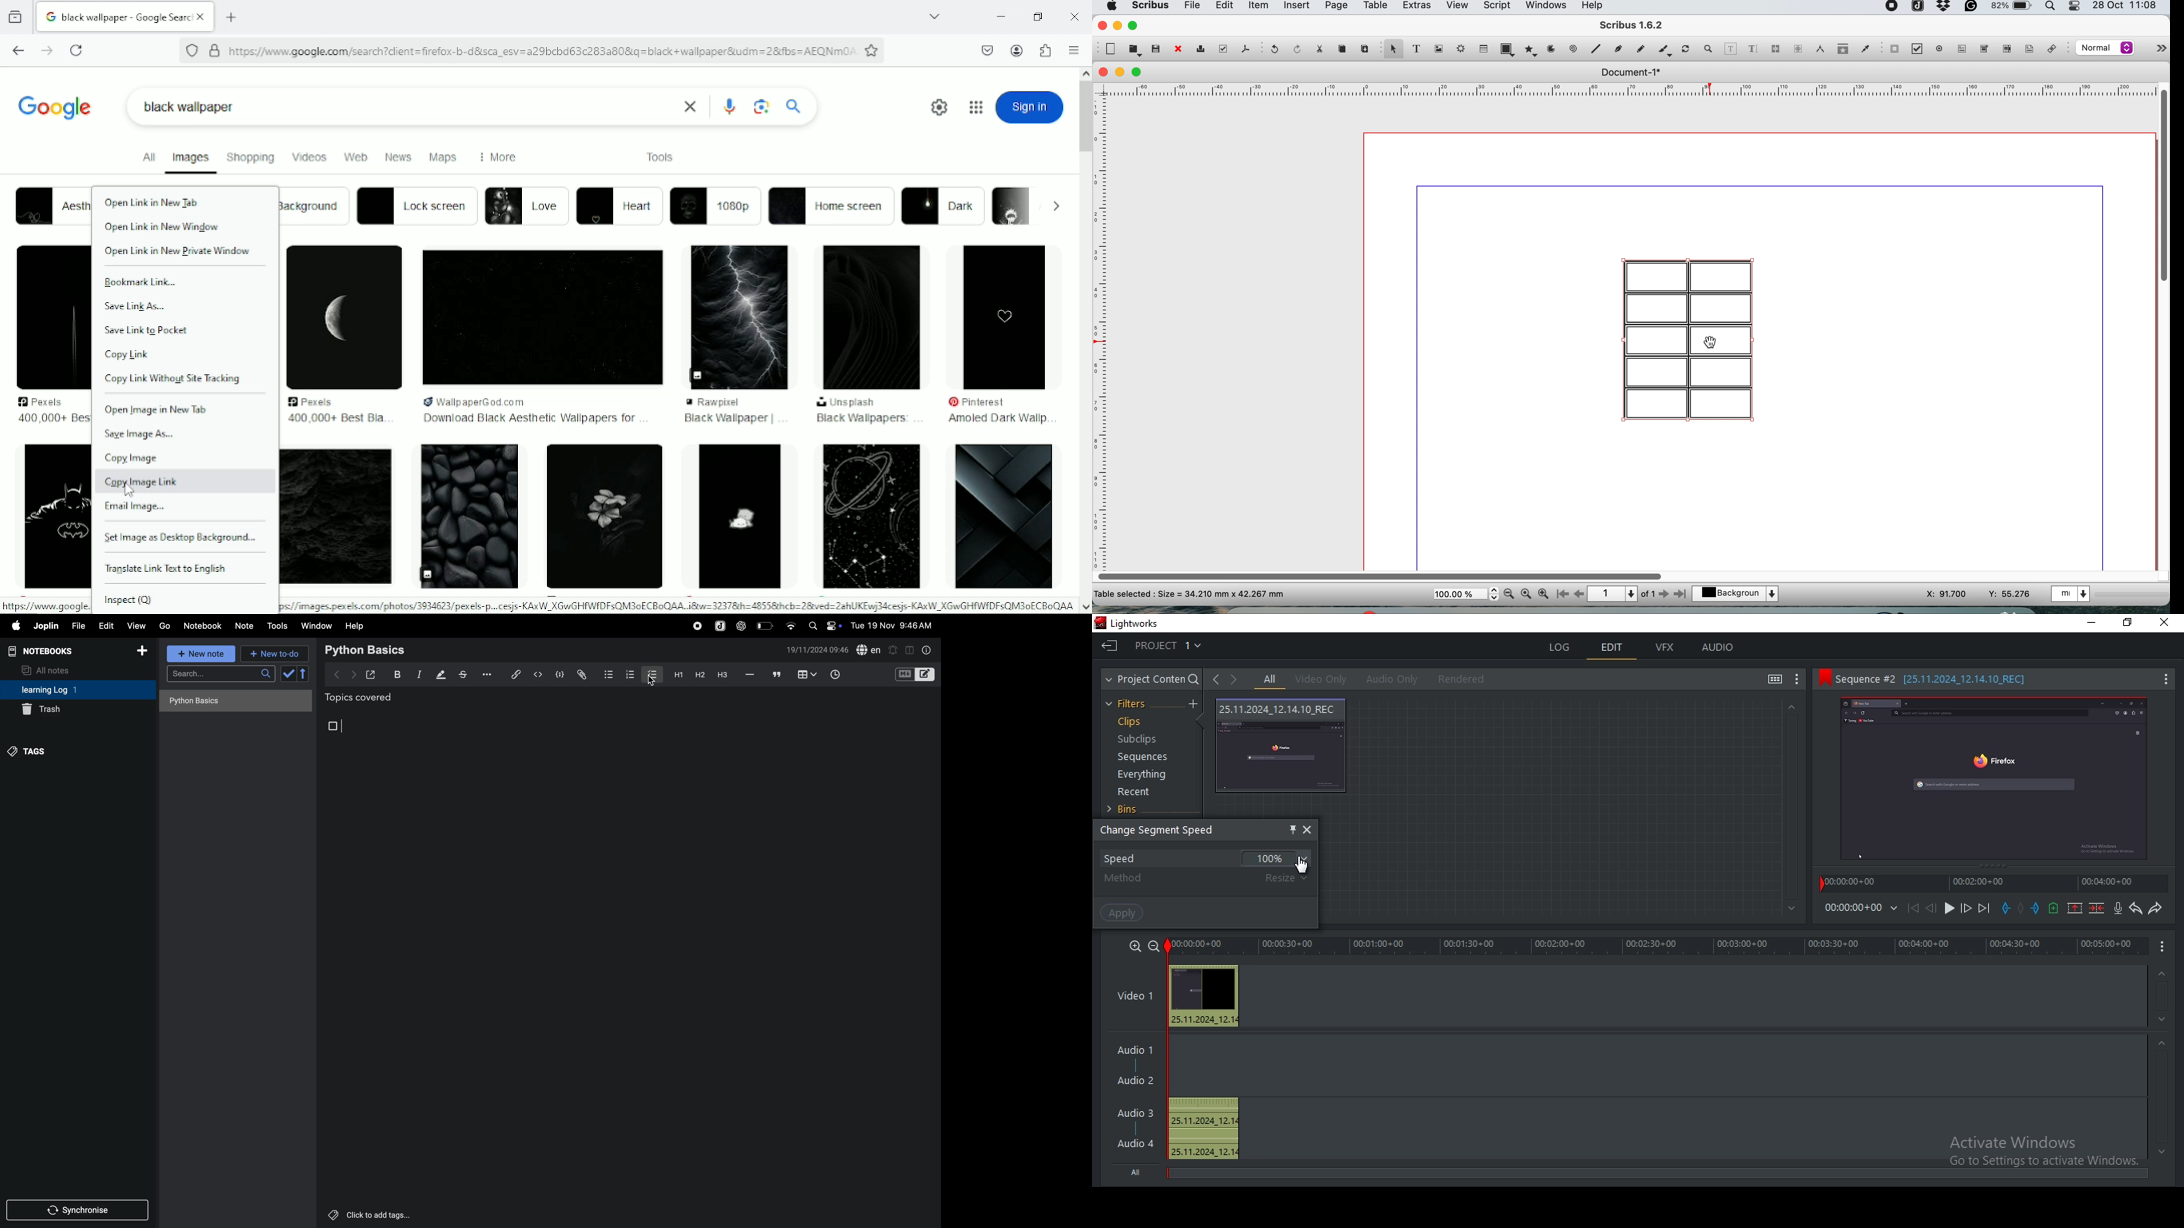  What do you see at coordinates (50, 669) in the screenshot?
I see `all notes` at bounding box center [50, 669].